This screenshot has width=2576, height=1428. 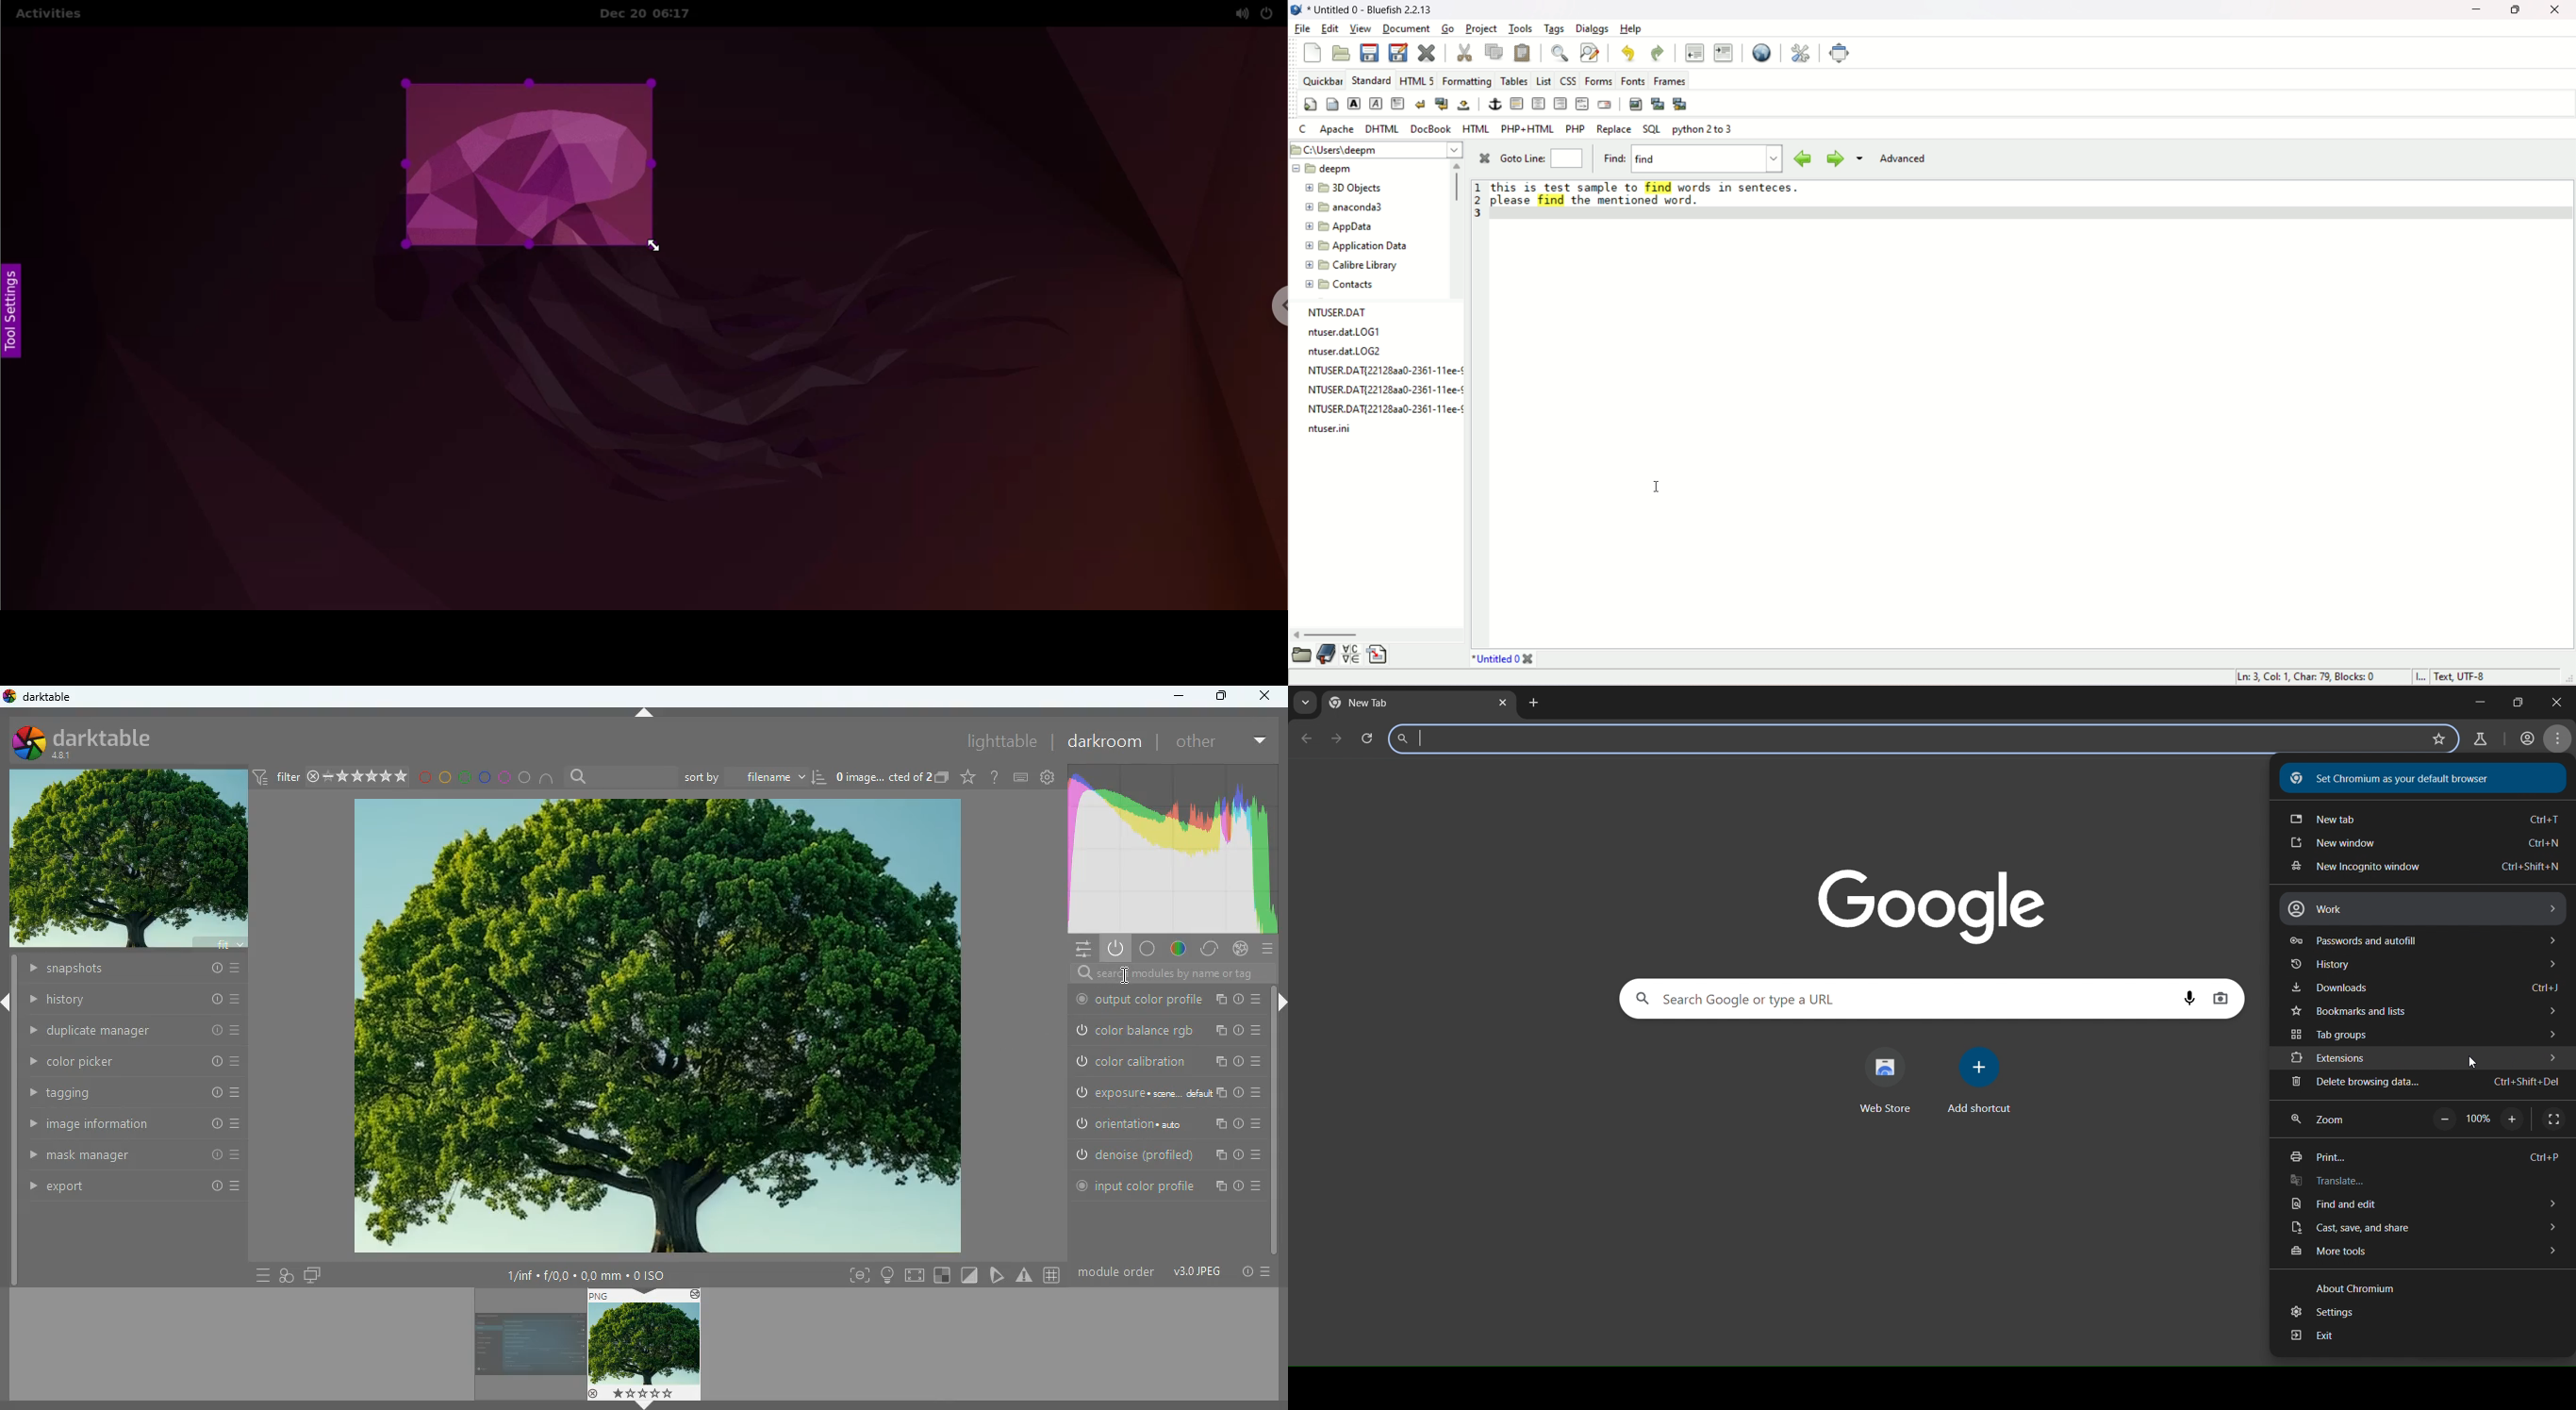 What do you see at coordinates (1339, 227) in the screenshot?
I see `app` at bounding box center [1339, 227].